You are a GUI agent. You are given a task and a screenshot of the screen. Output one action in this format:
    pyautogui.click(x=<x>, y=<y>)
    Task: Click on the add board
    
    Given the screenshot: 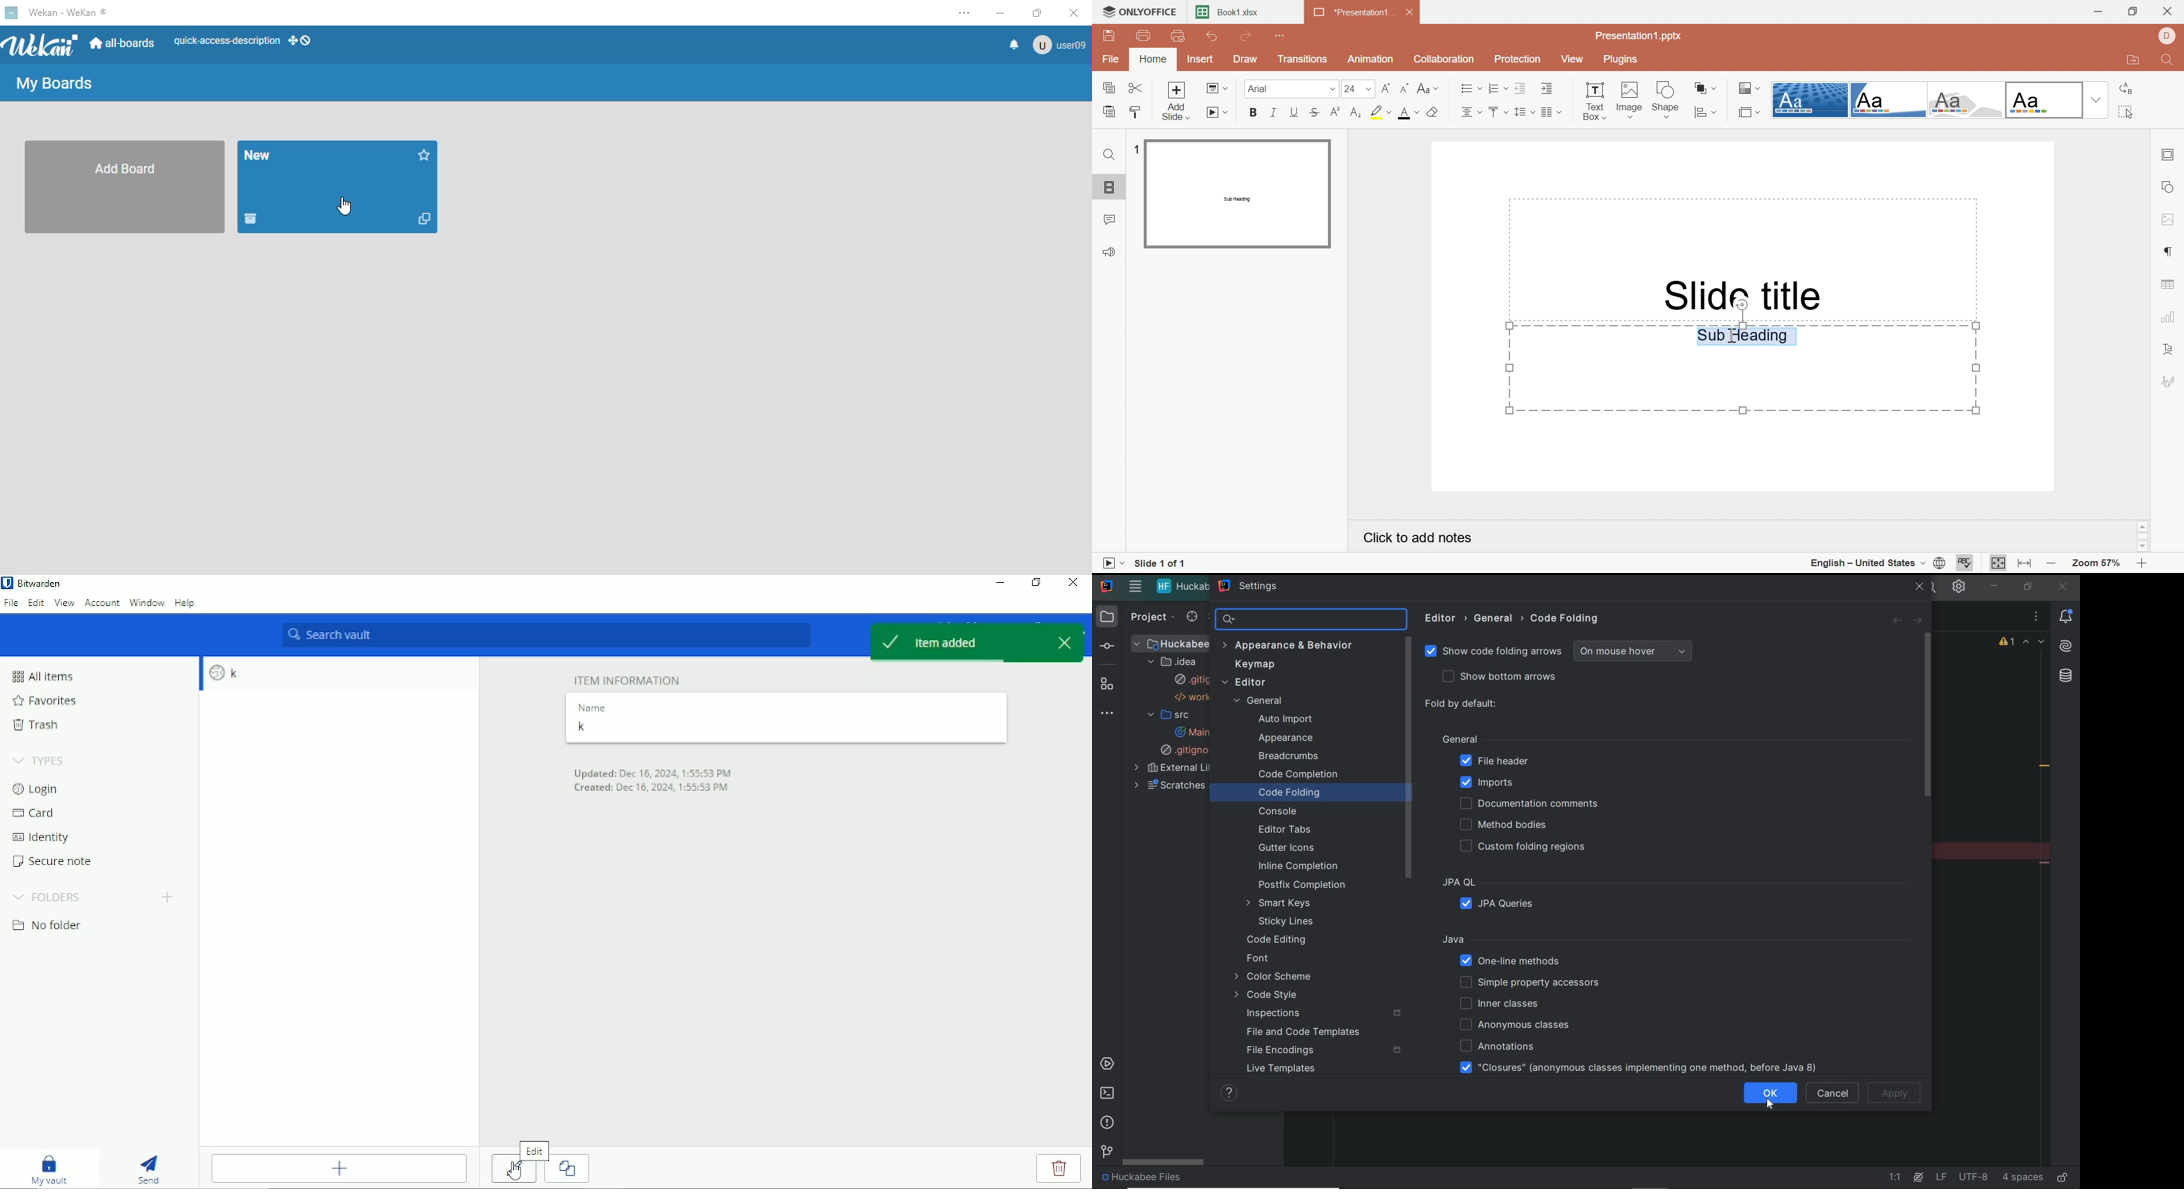 What is the action you would take?
    pyautogui.click(x=130, y=186)
    